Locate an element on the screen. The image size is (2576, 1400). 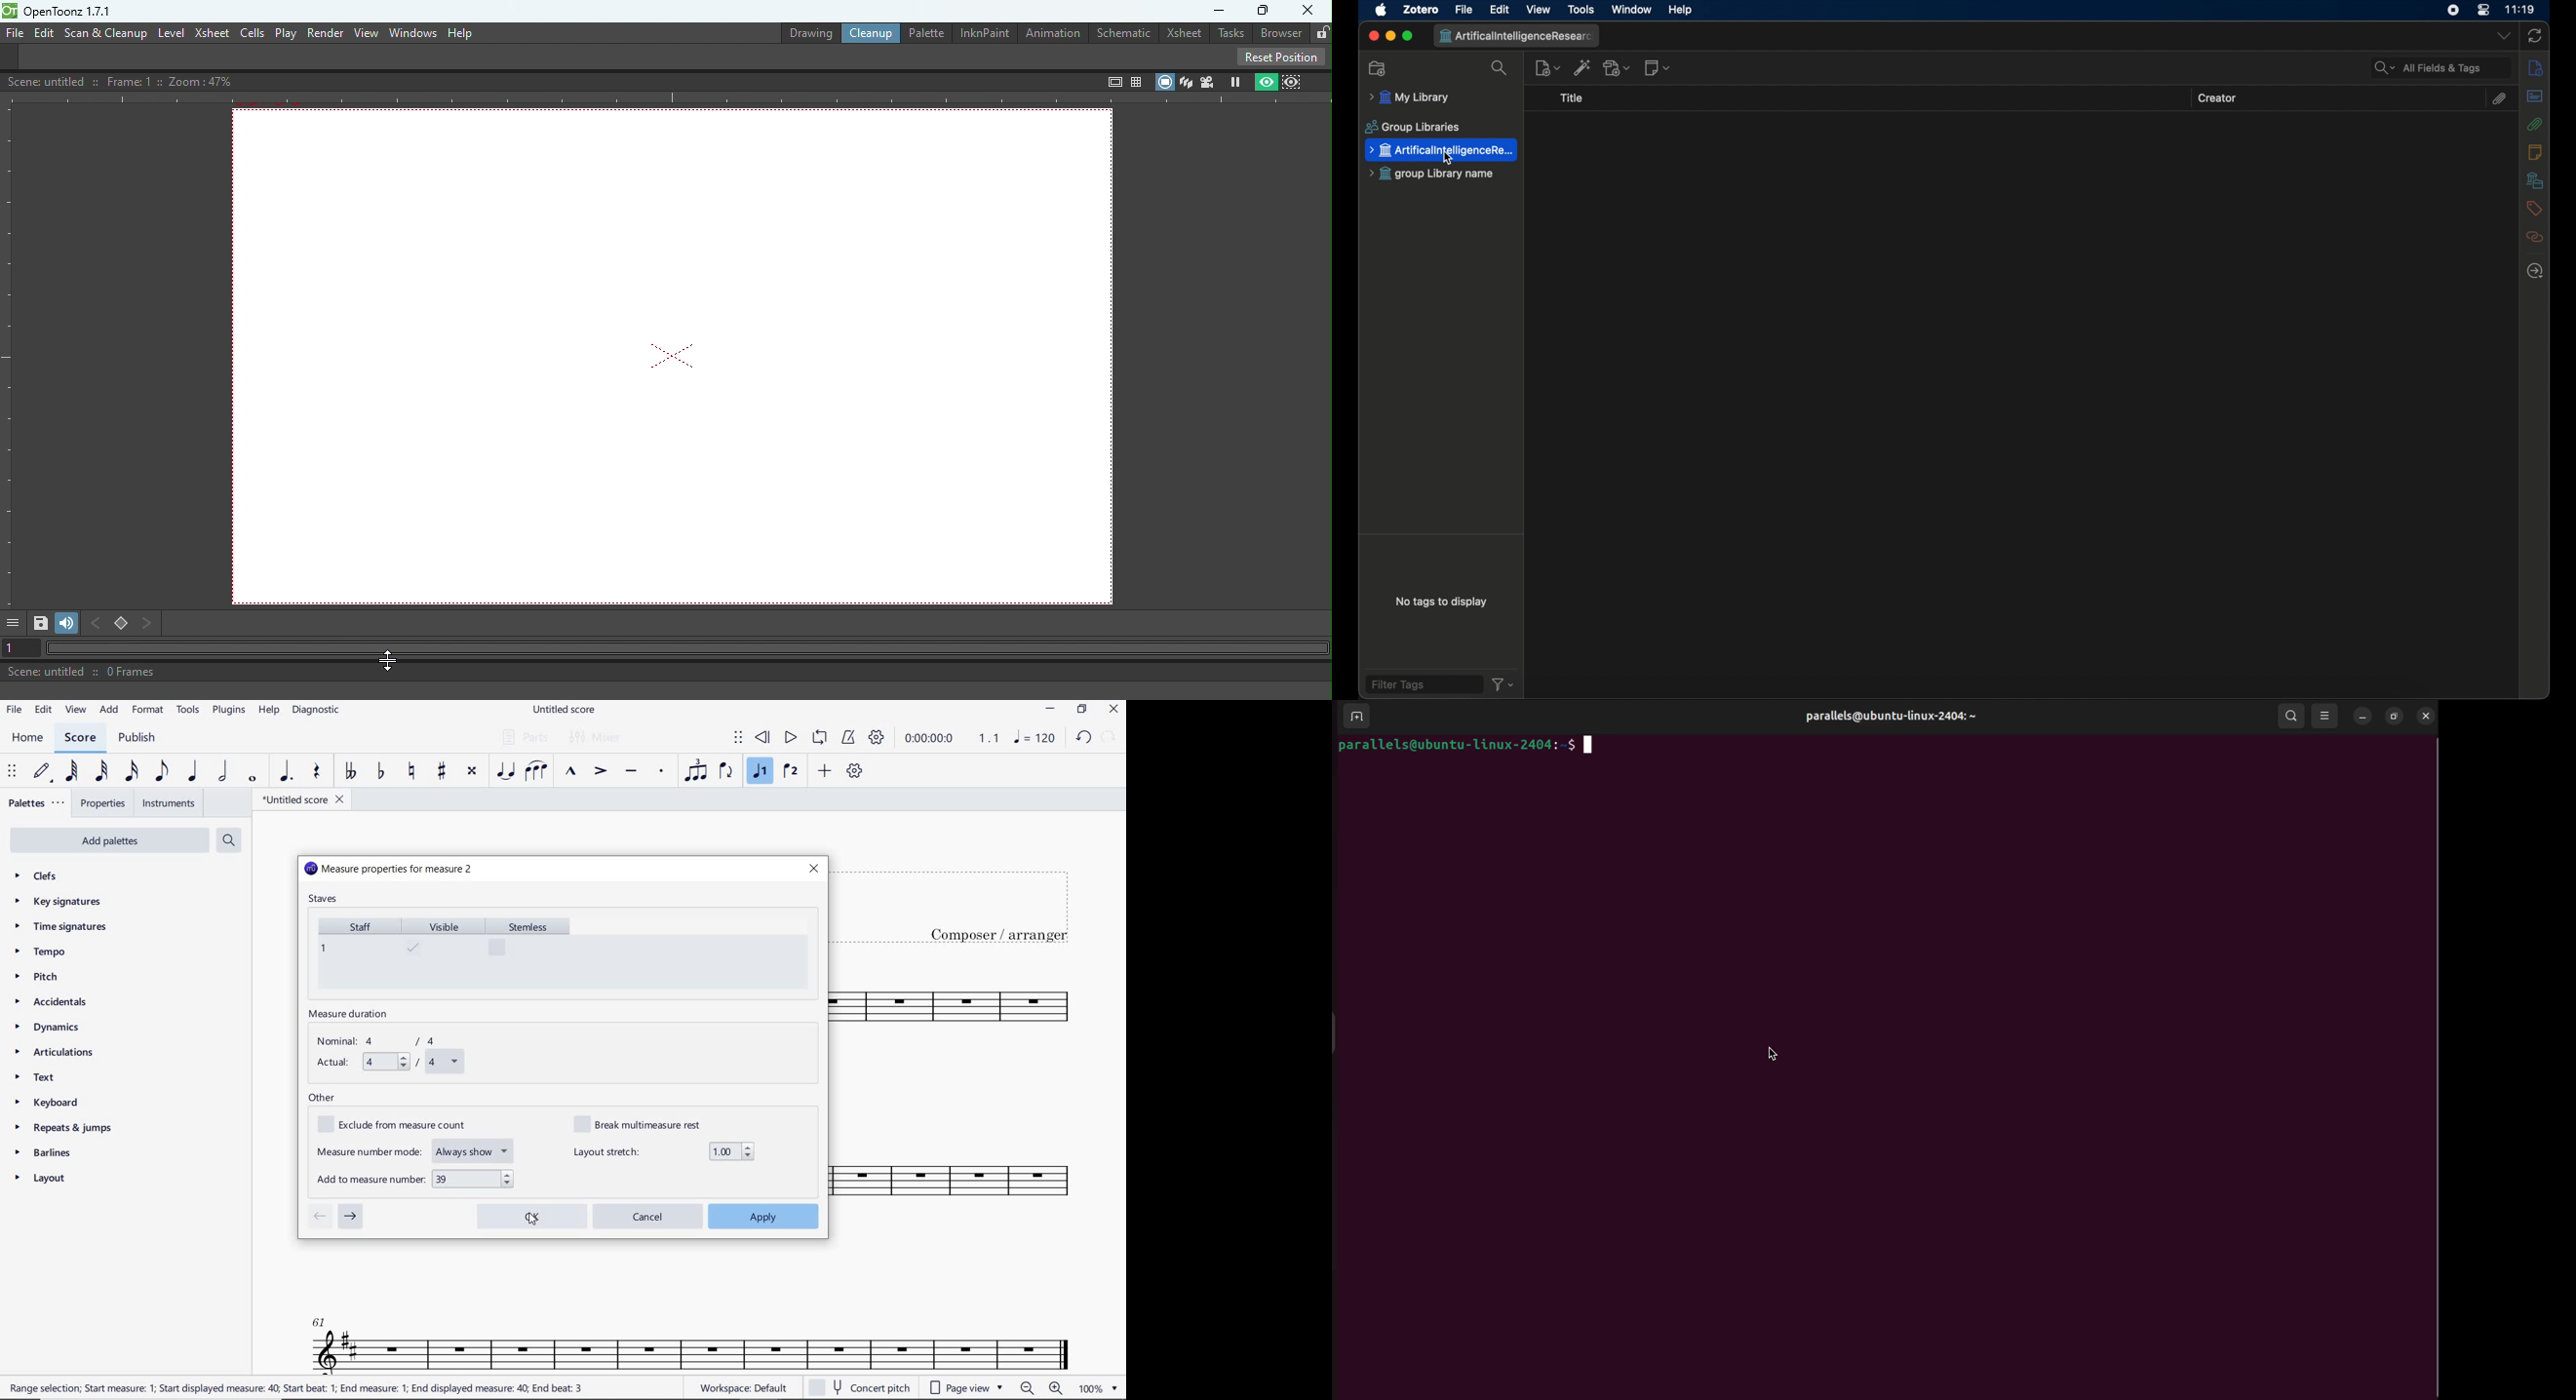
VIEW is located at coordinates (76, 711).